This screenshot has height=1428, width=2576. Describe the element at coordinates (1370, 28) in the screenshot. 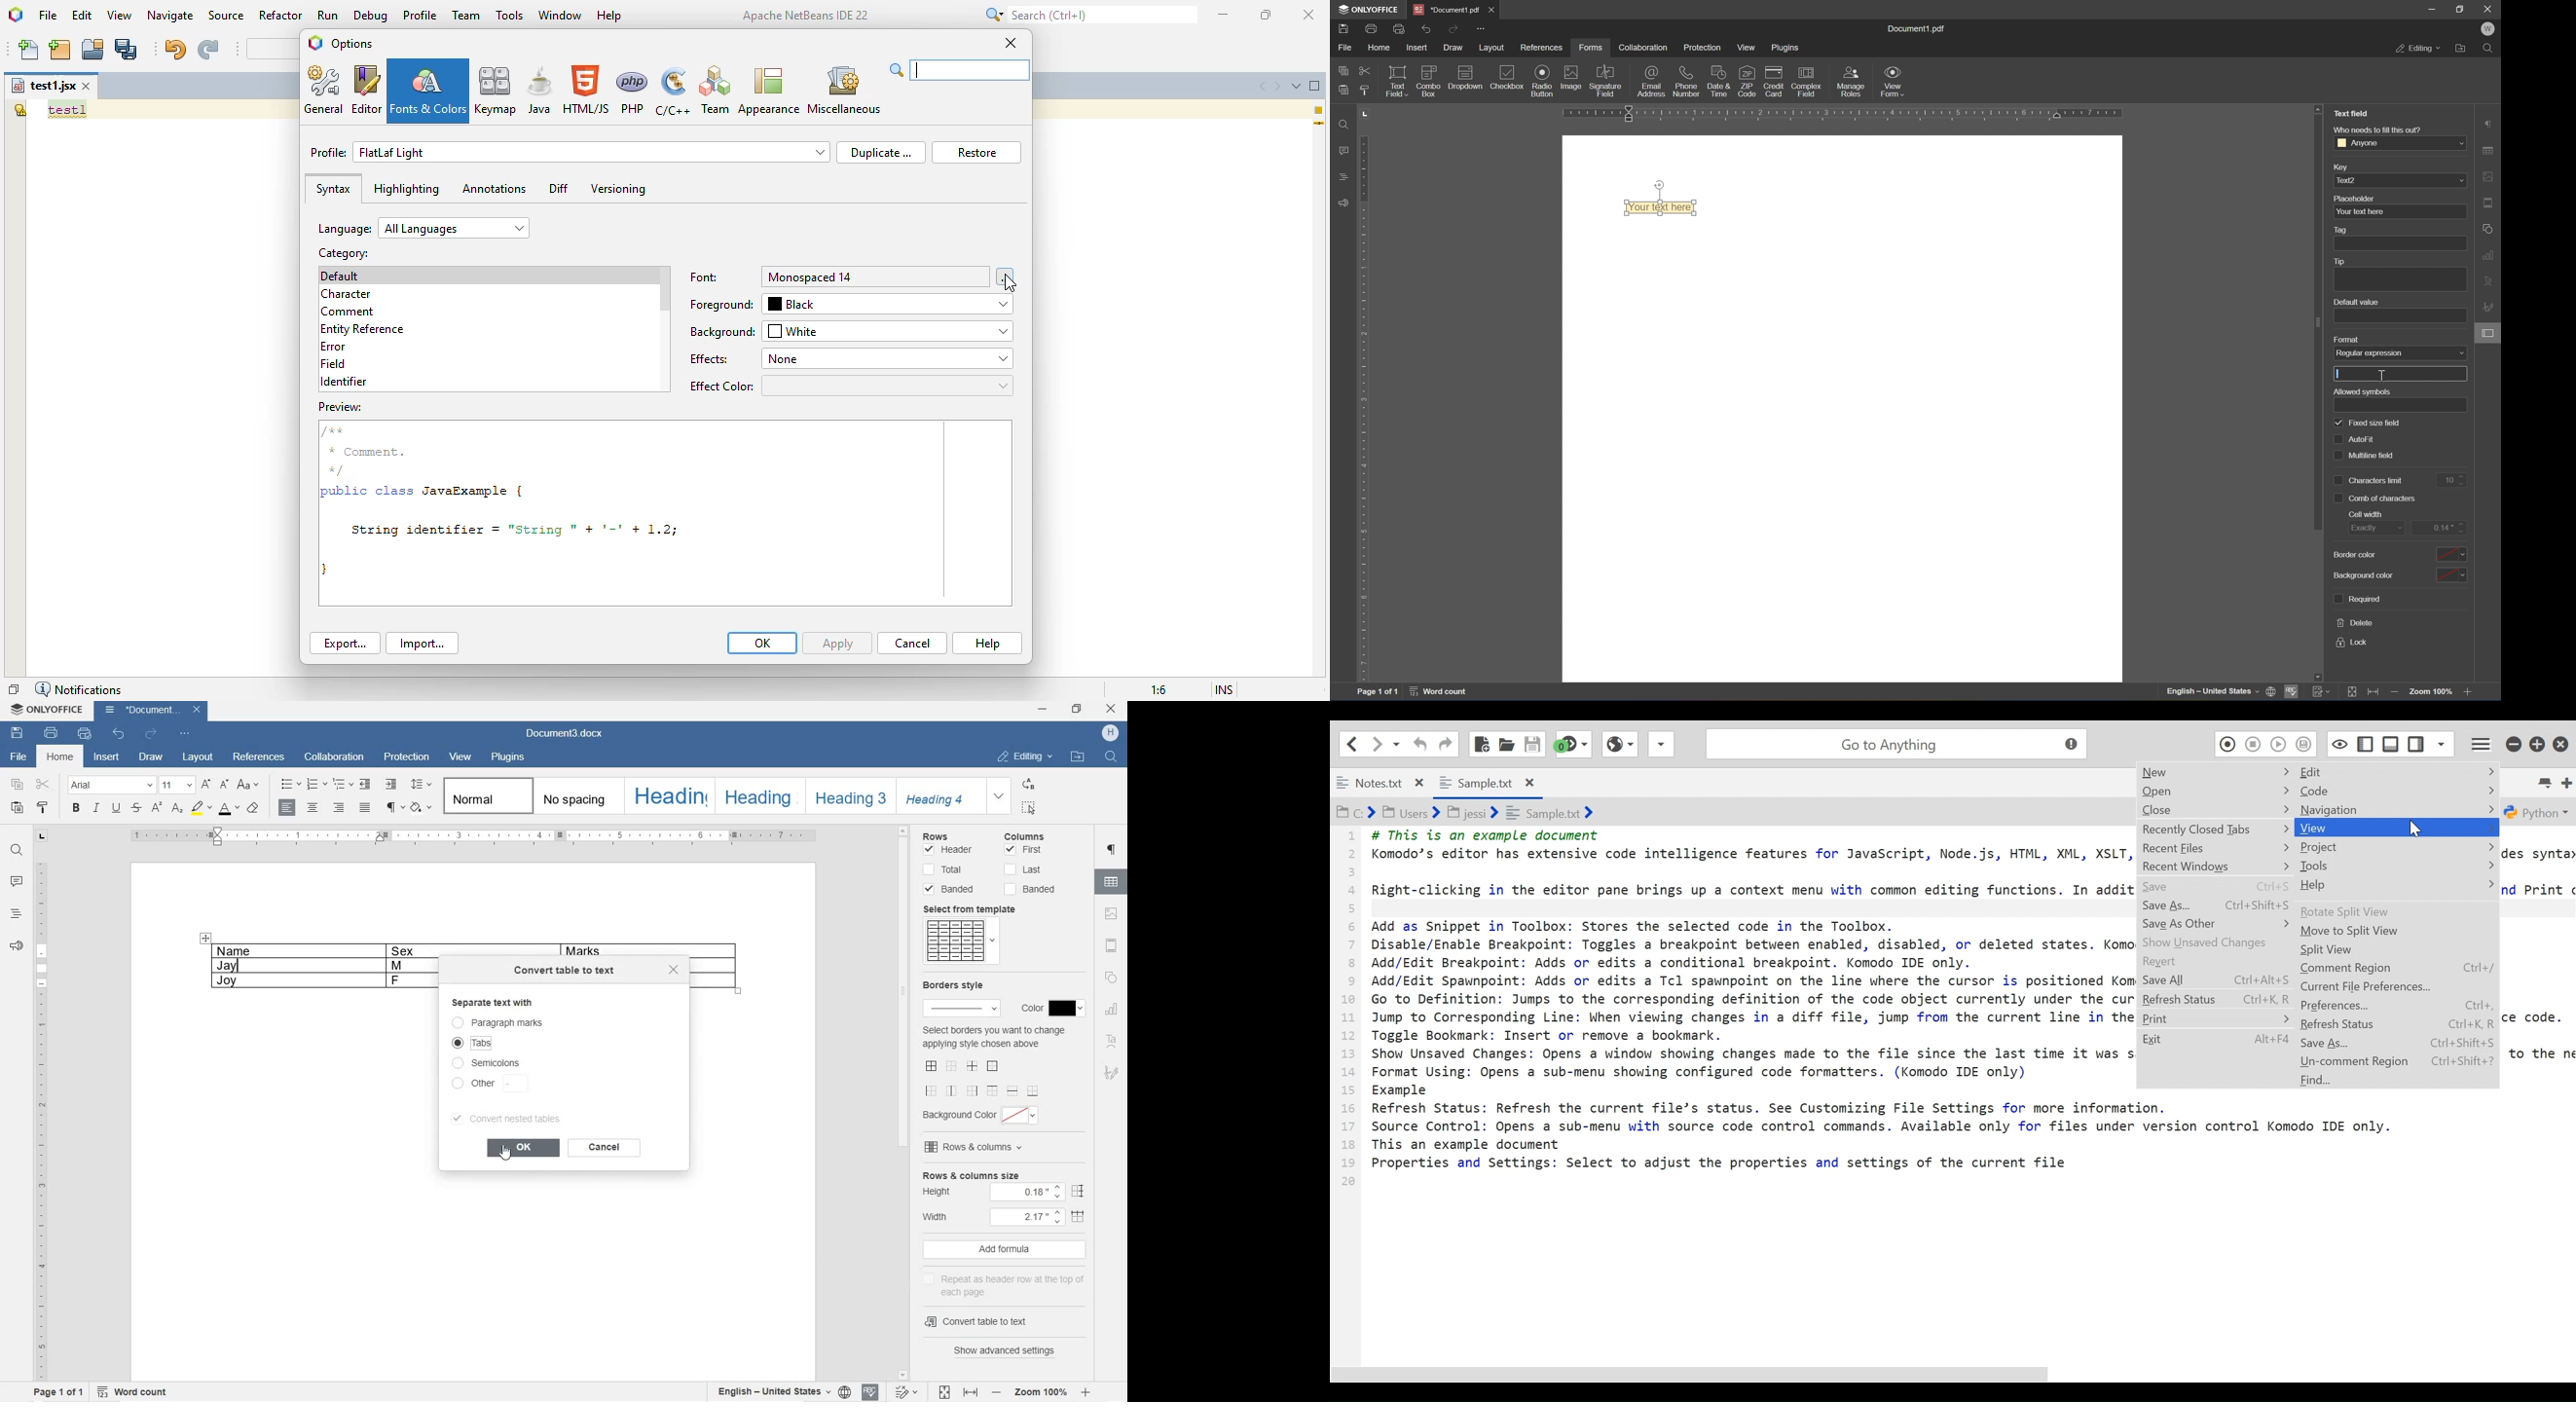

I see `print` at that location.